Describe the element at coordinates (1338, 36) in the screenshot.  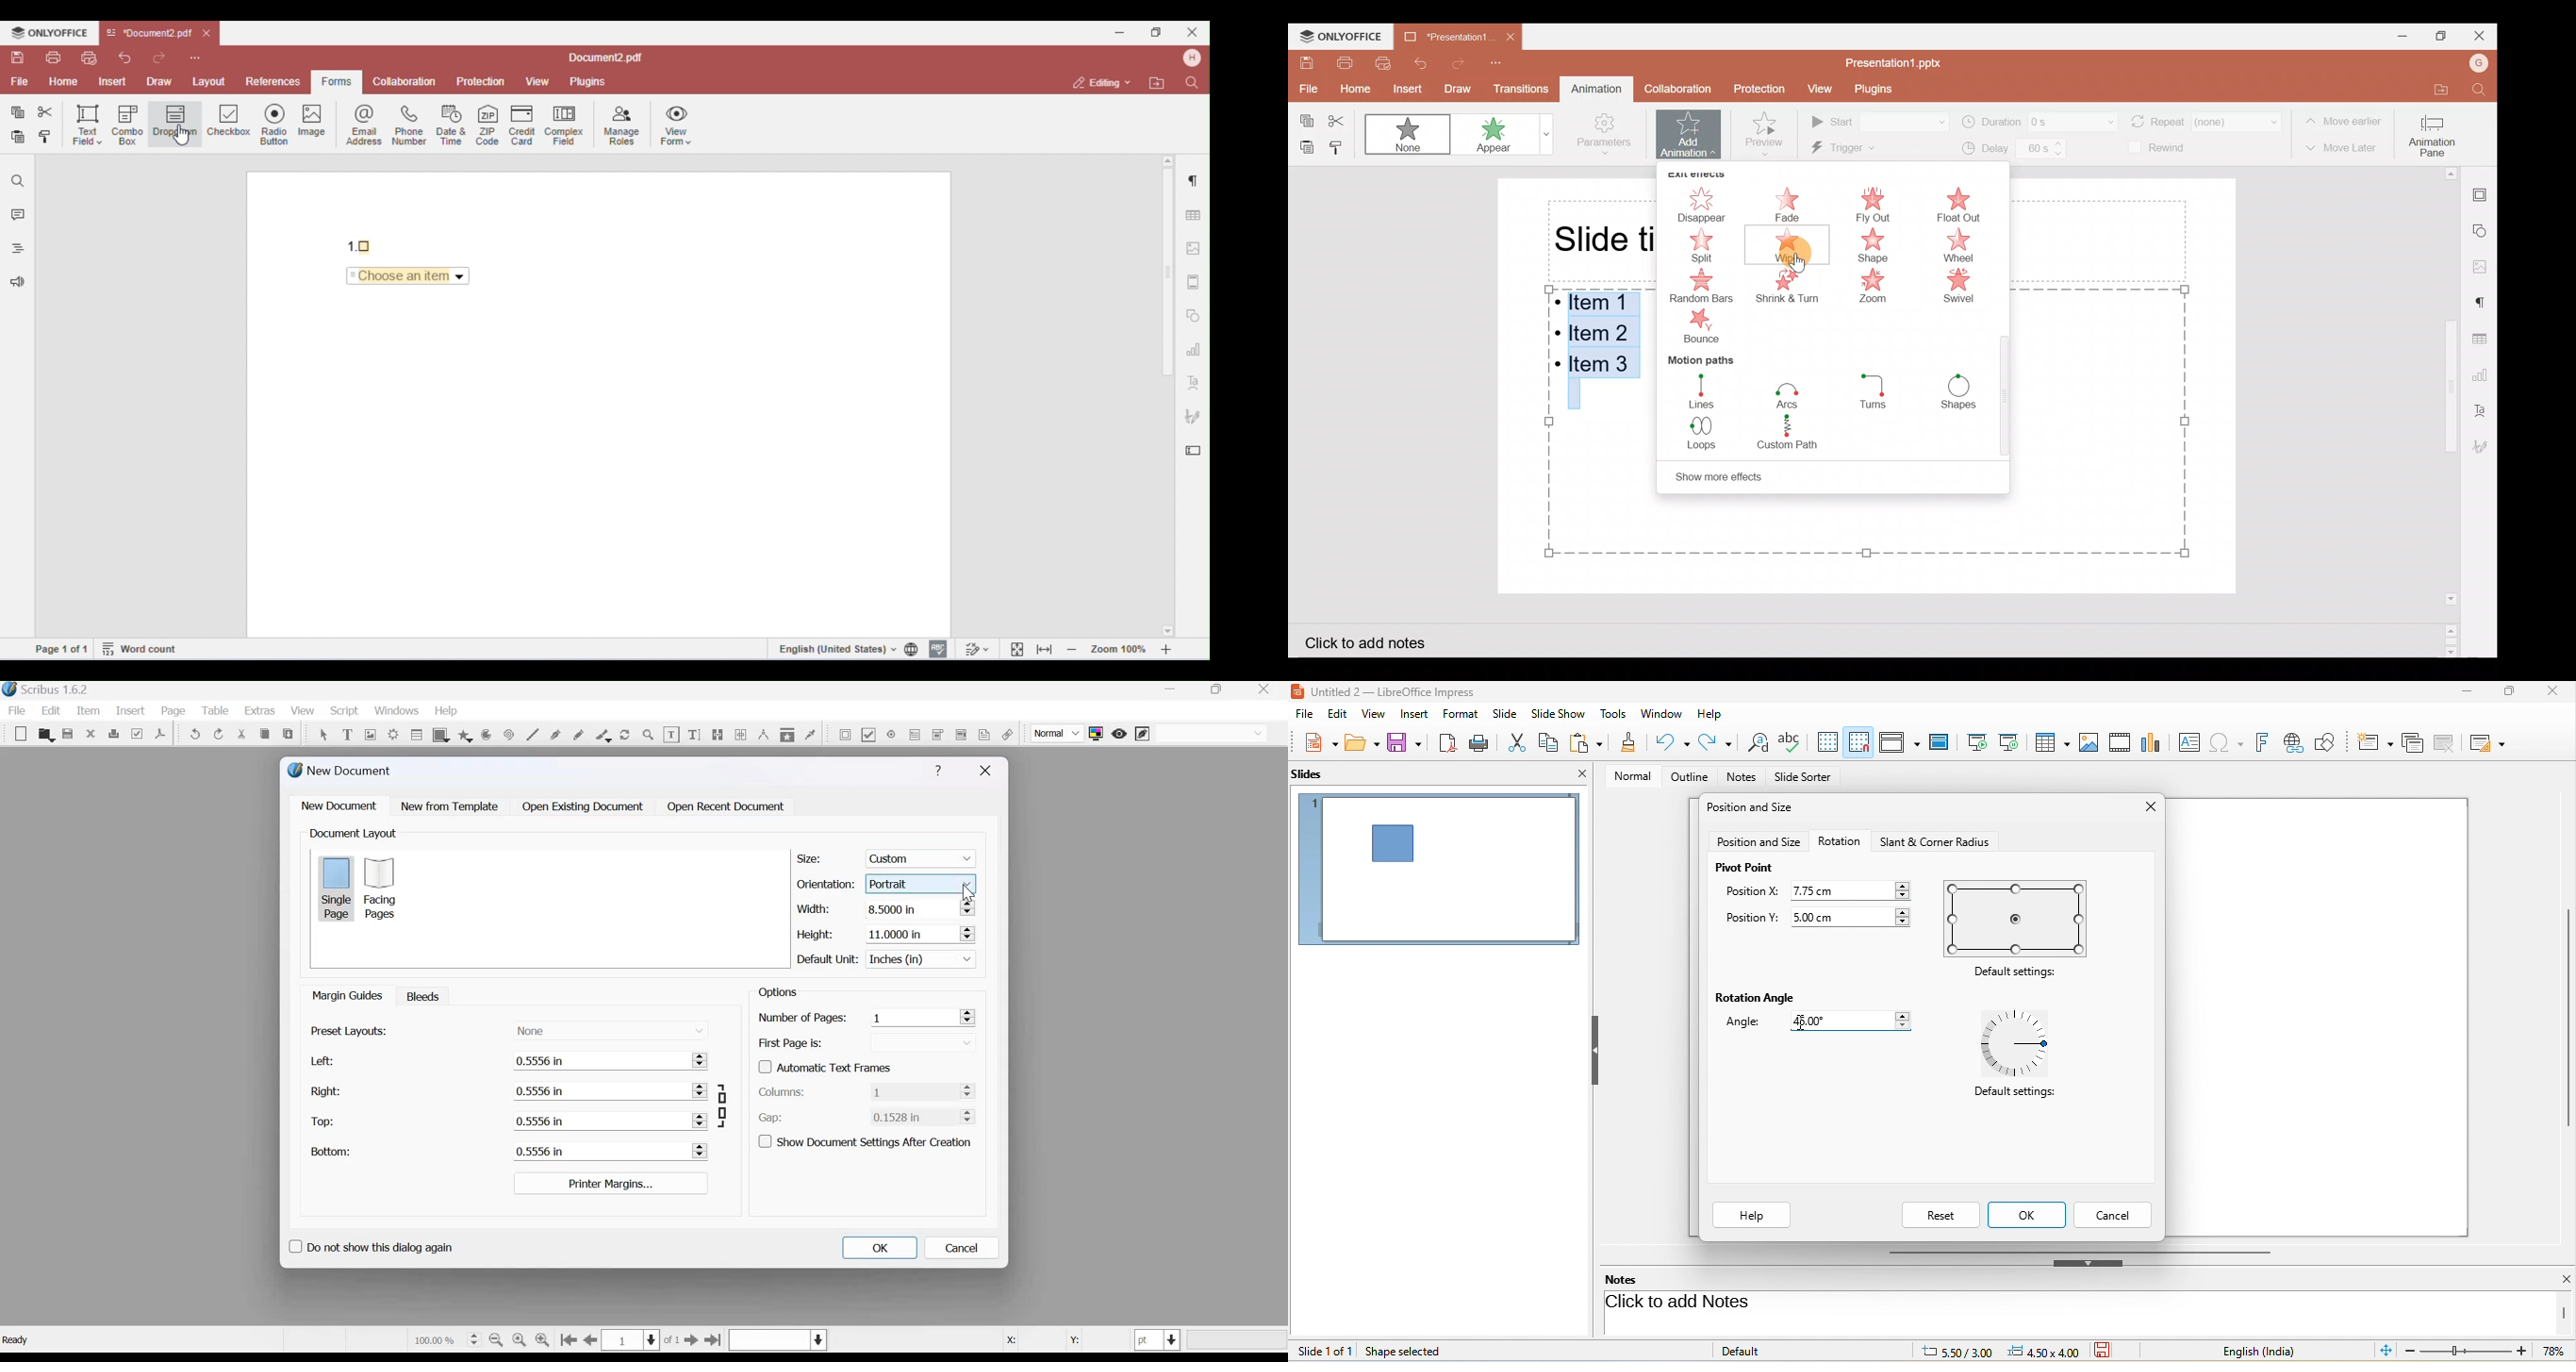
I see `ONLYOFFICE` at that location.